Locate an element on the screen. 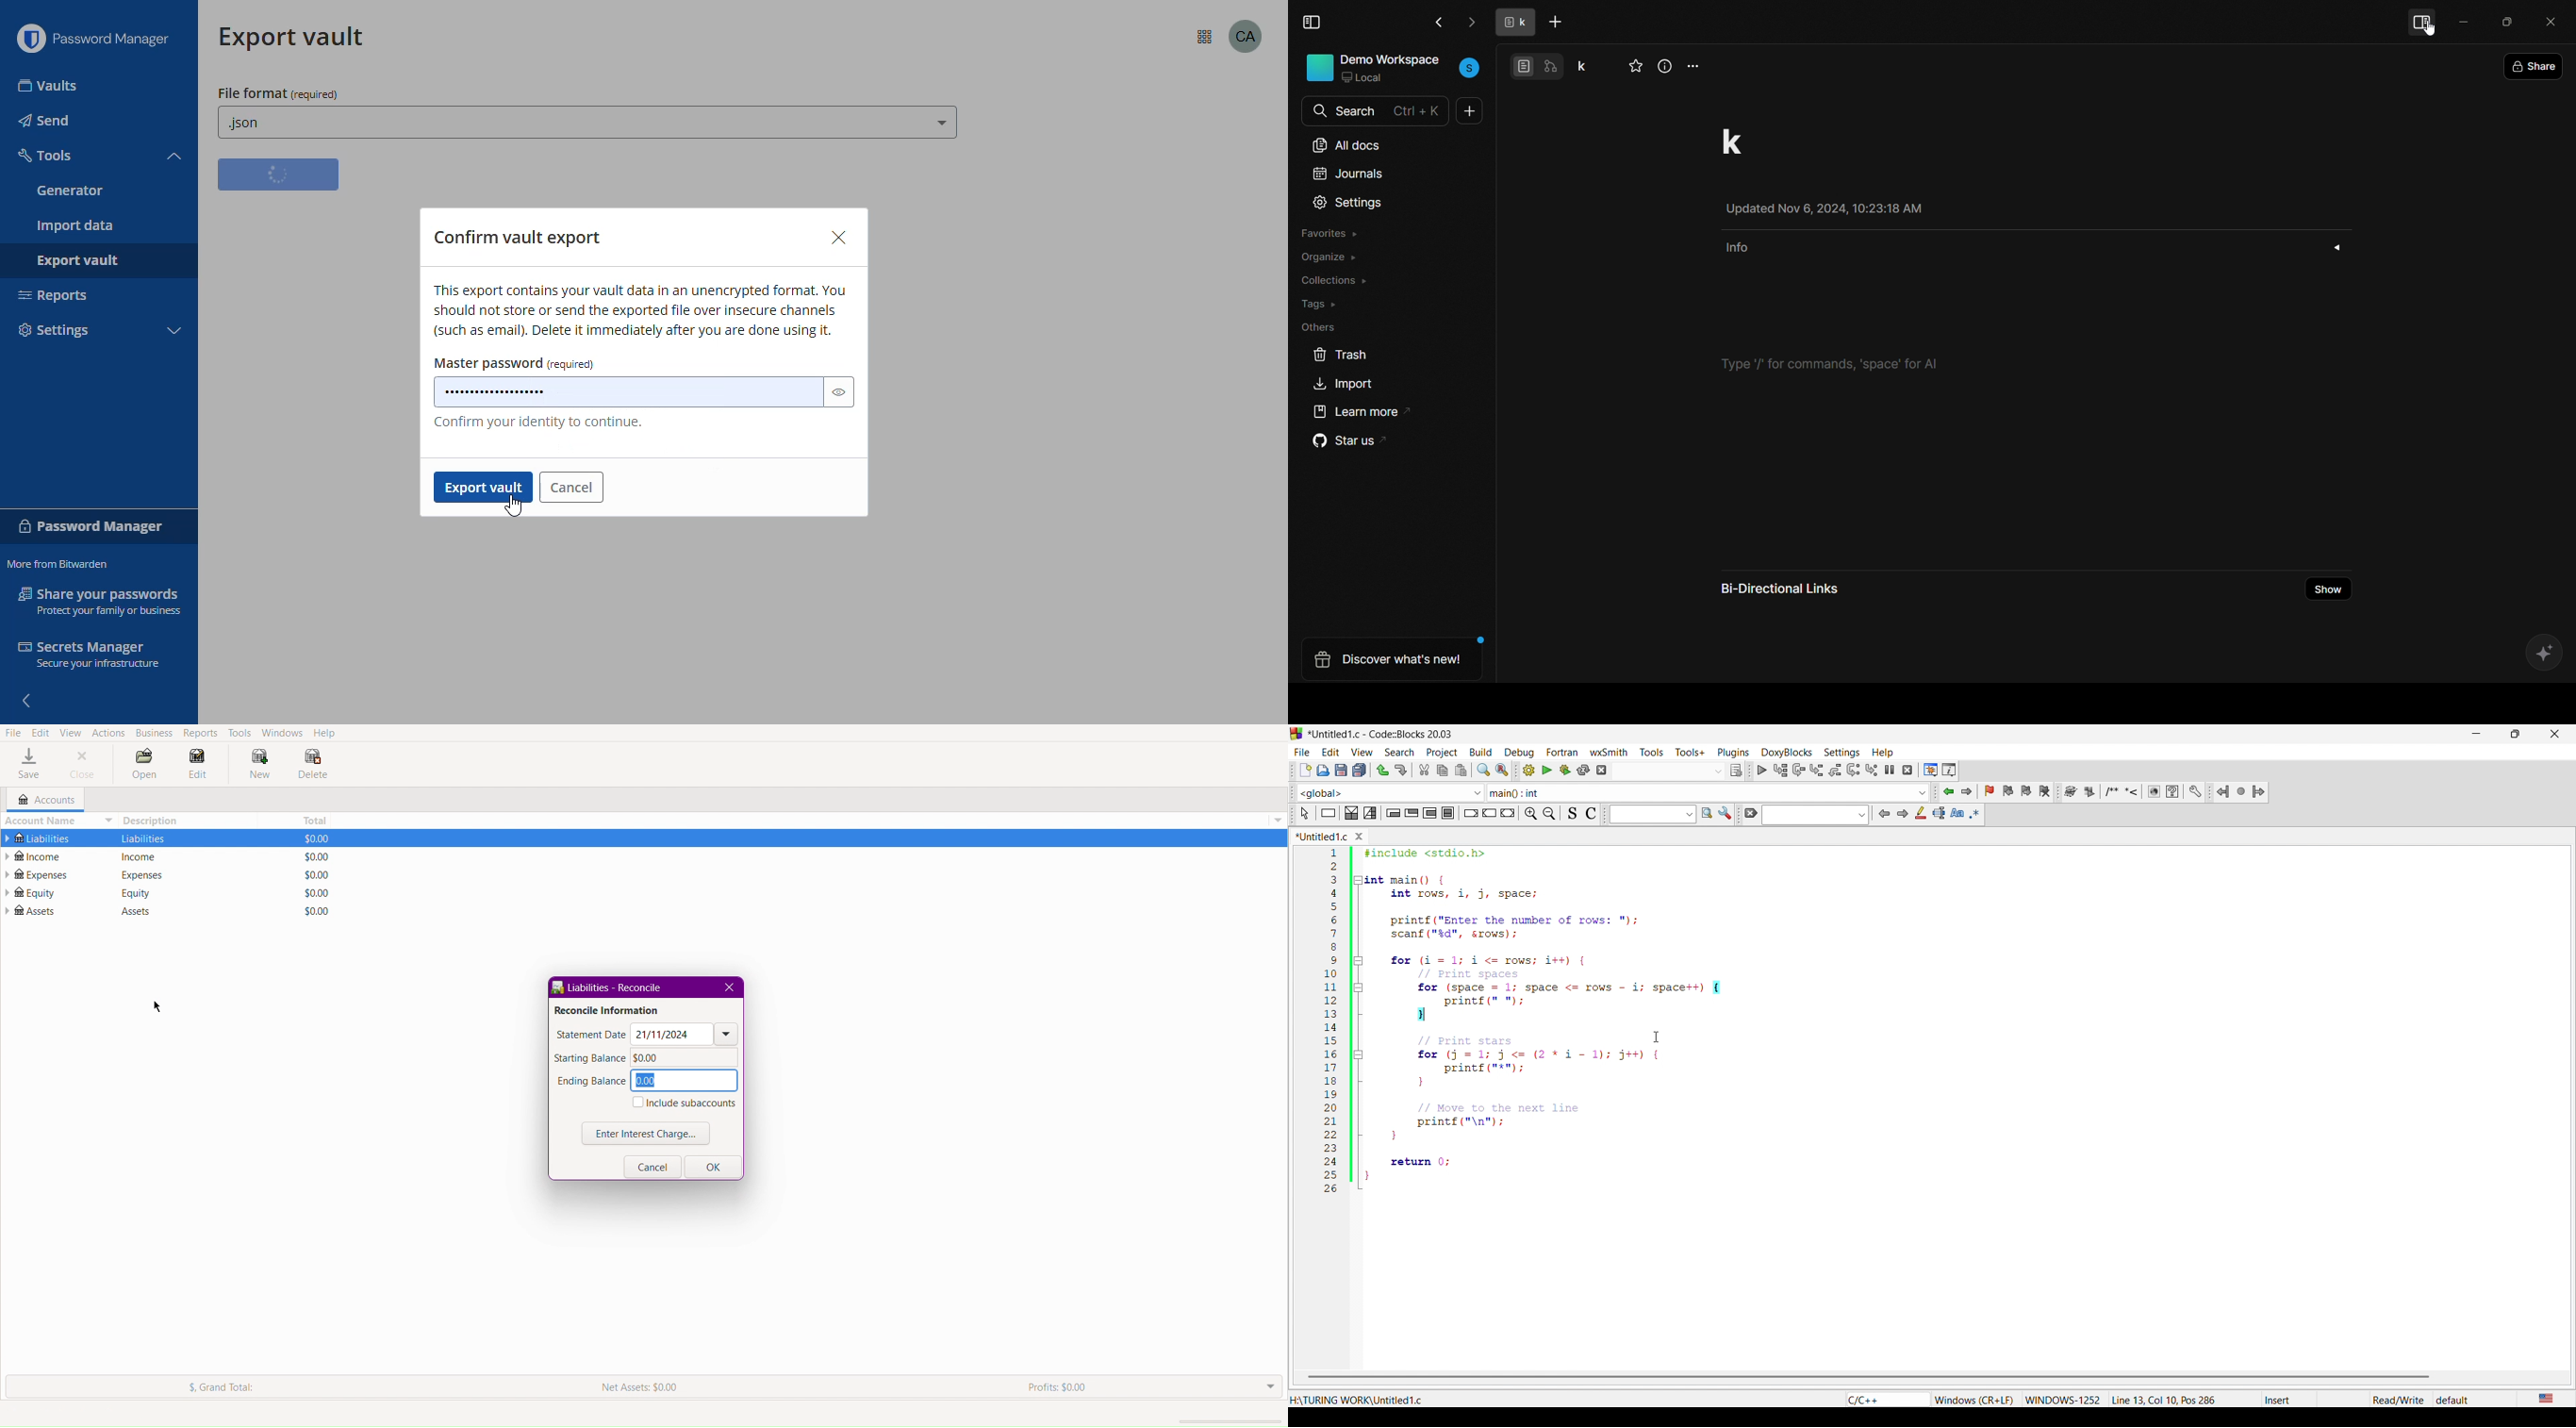 The image size is (2576, 1428). Reports is located at coordinates (200, 732).